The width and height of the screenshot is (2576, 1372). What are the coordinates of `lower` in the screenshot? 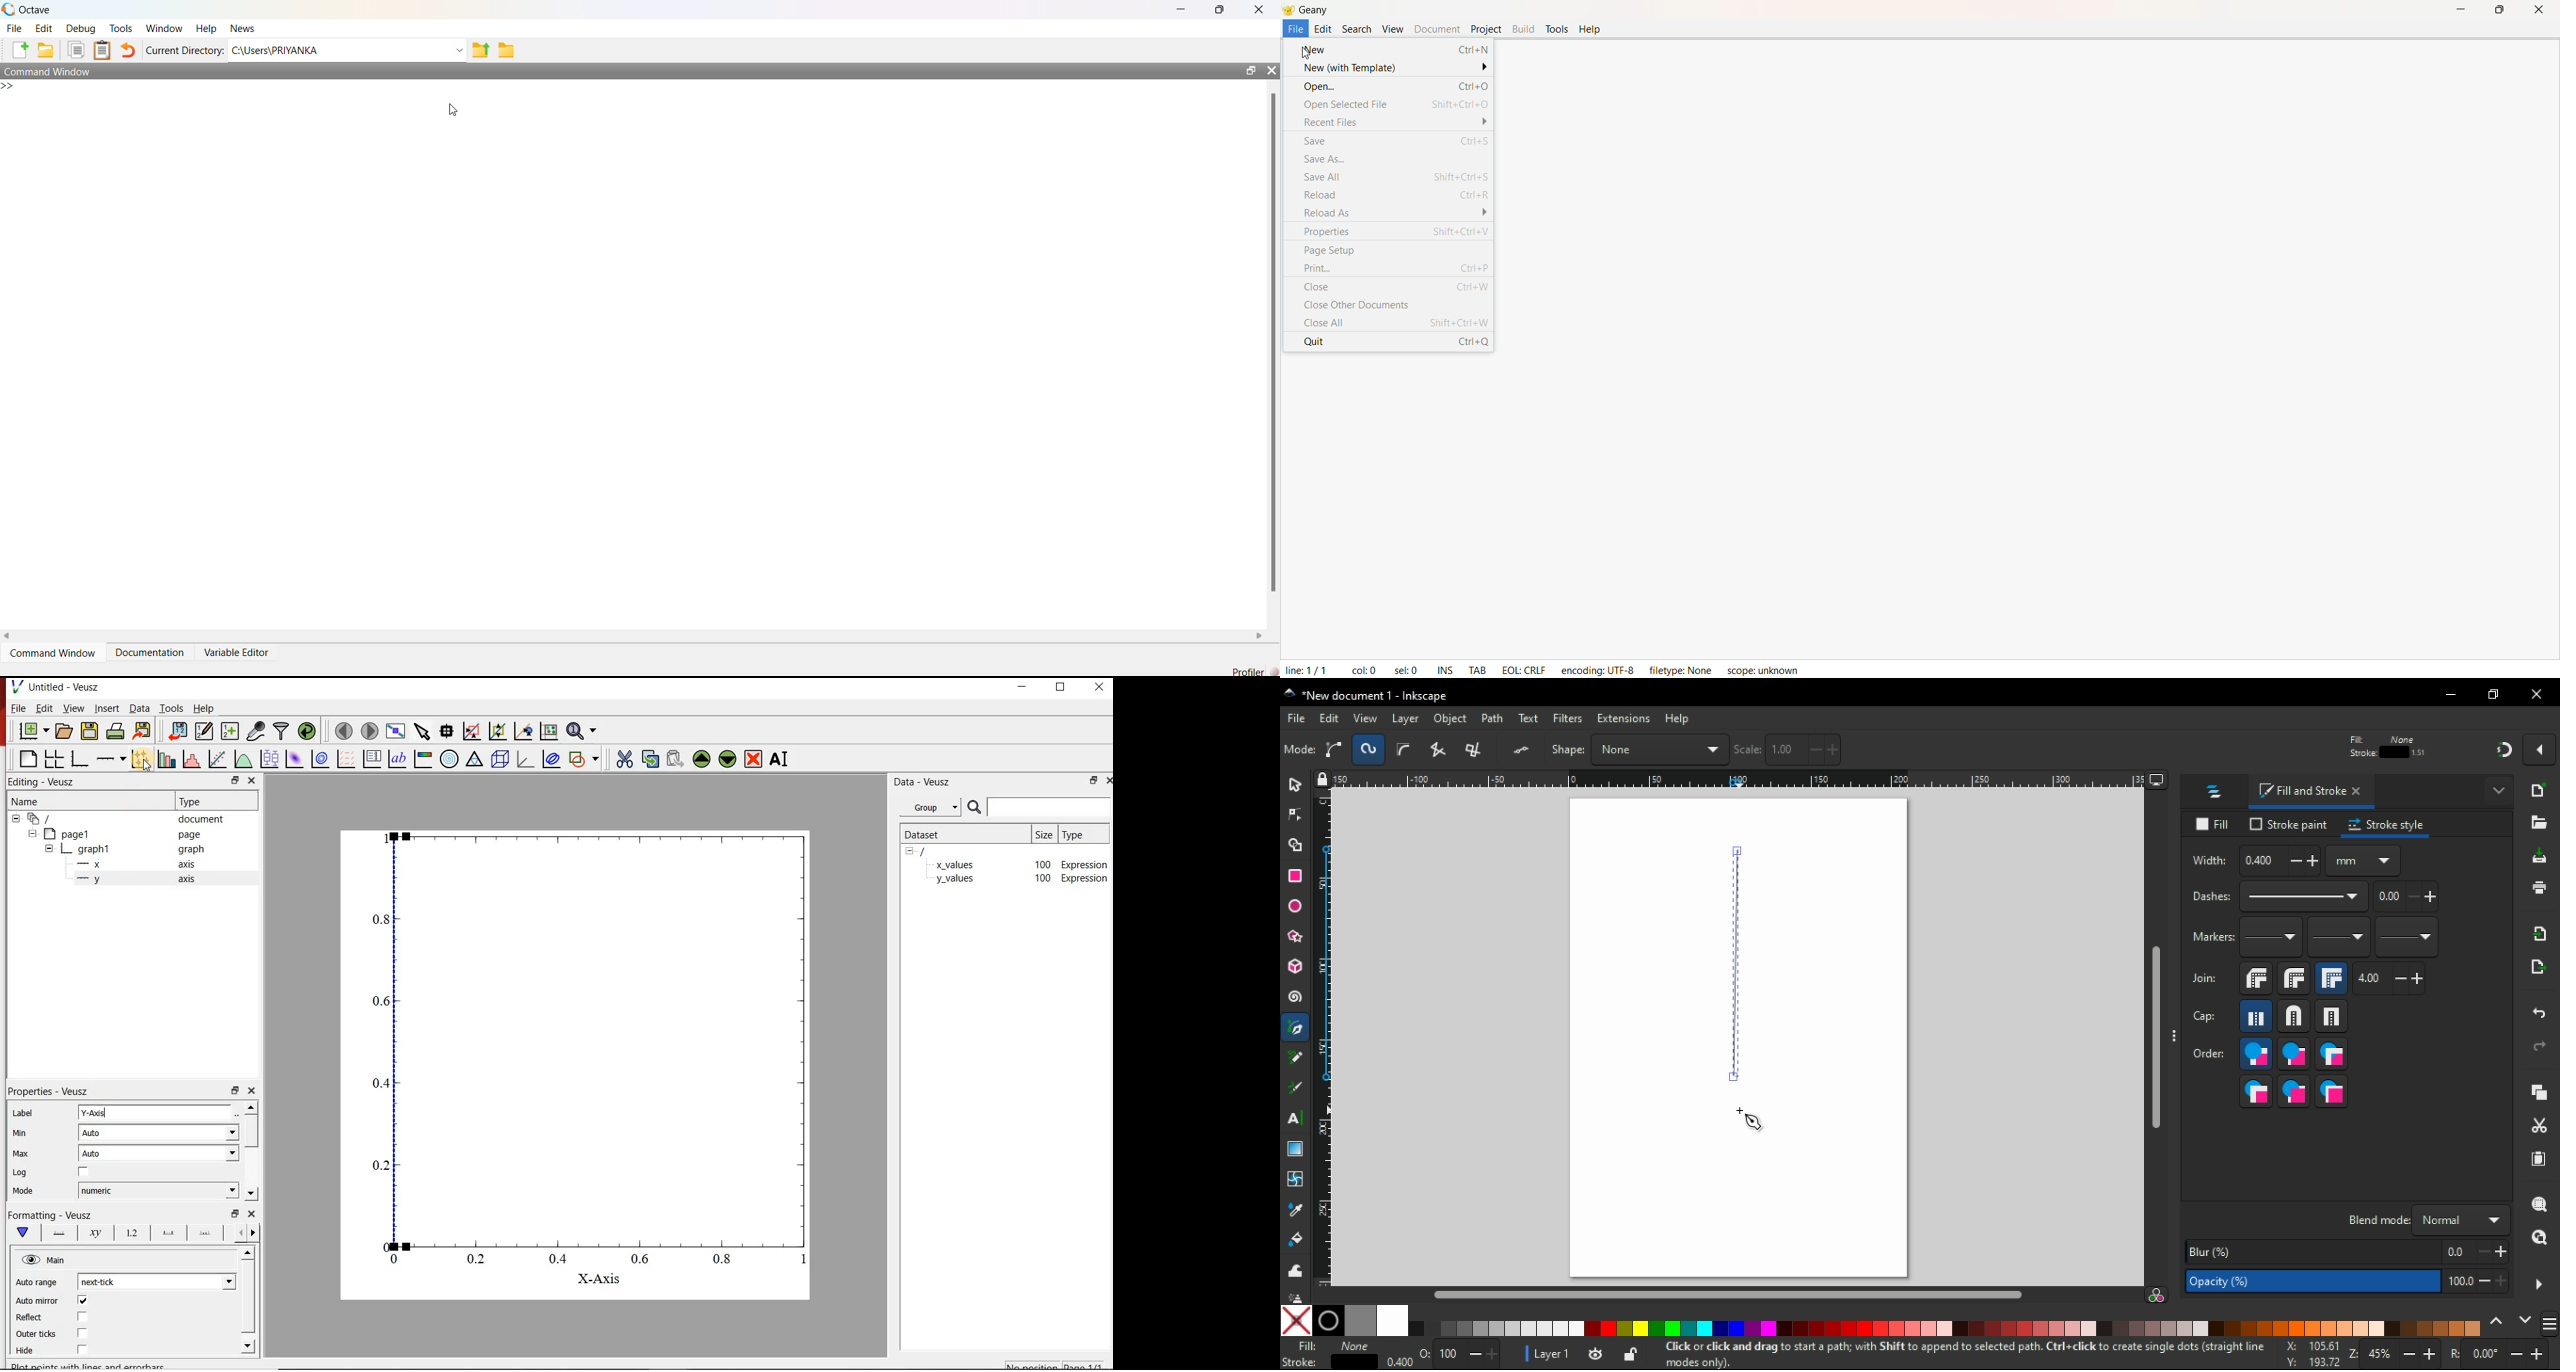 It's located at (1674, 750).